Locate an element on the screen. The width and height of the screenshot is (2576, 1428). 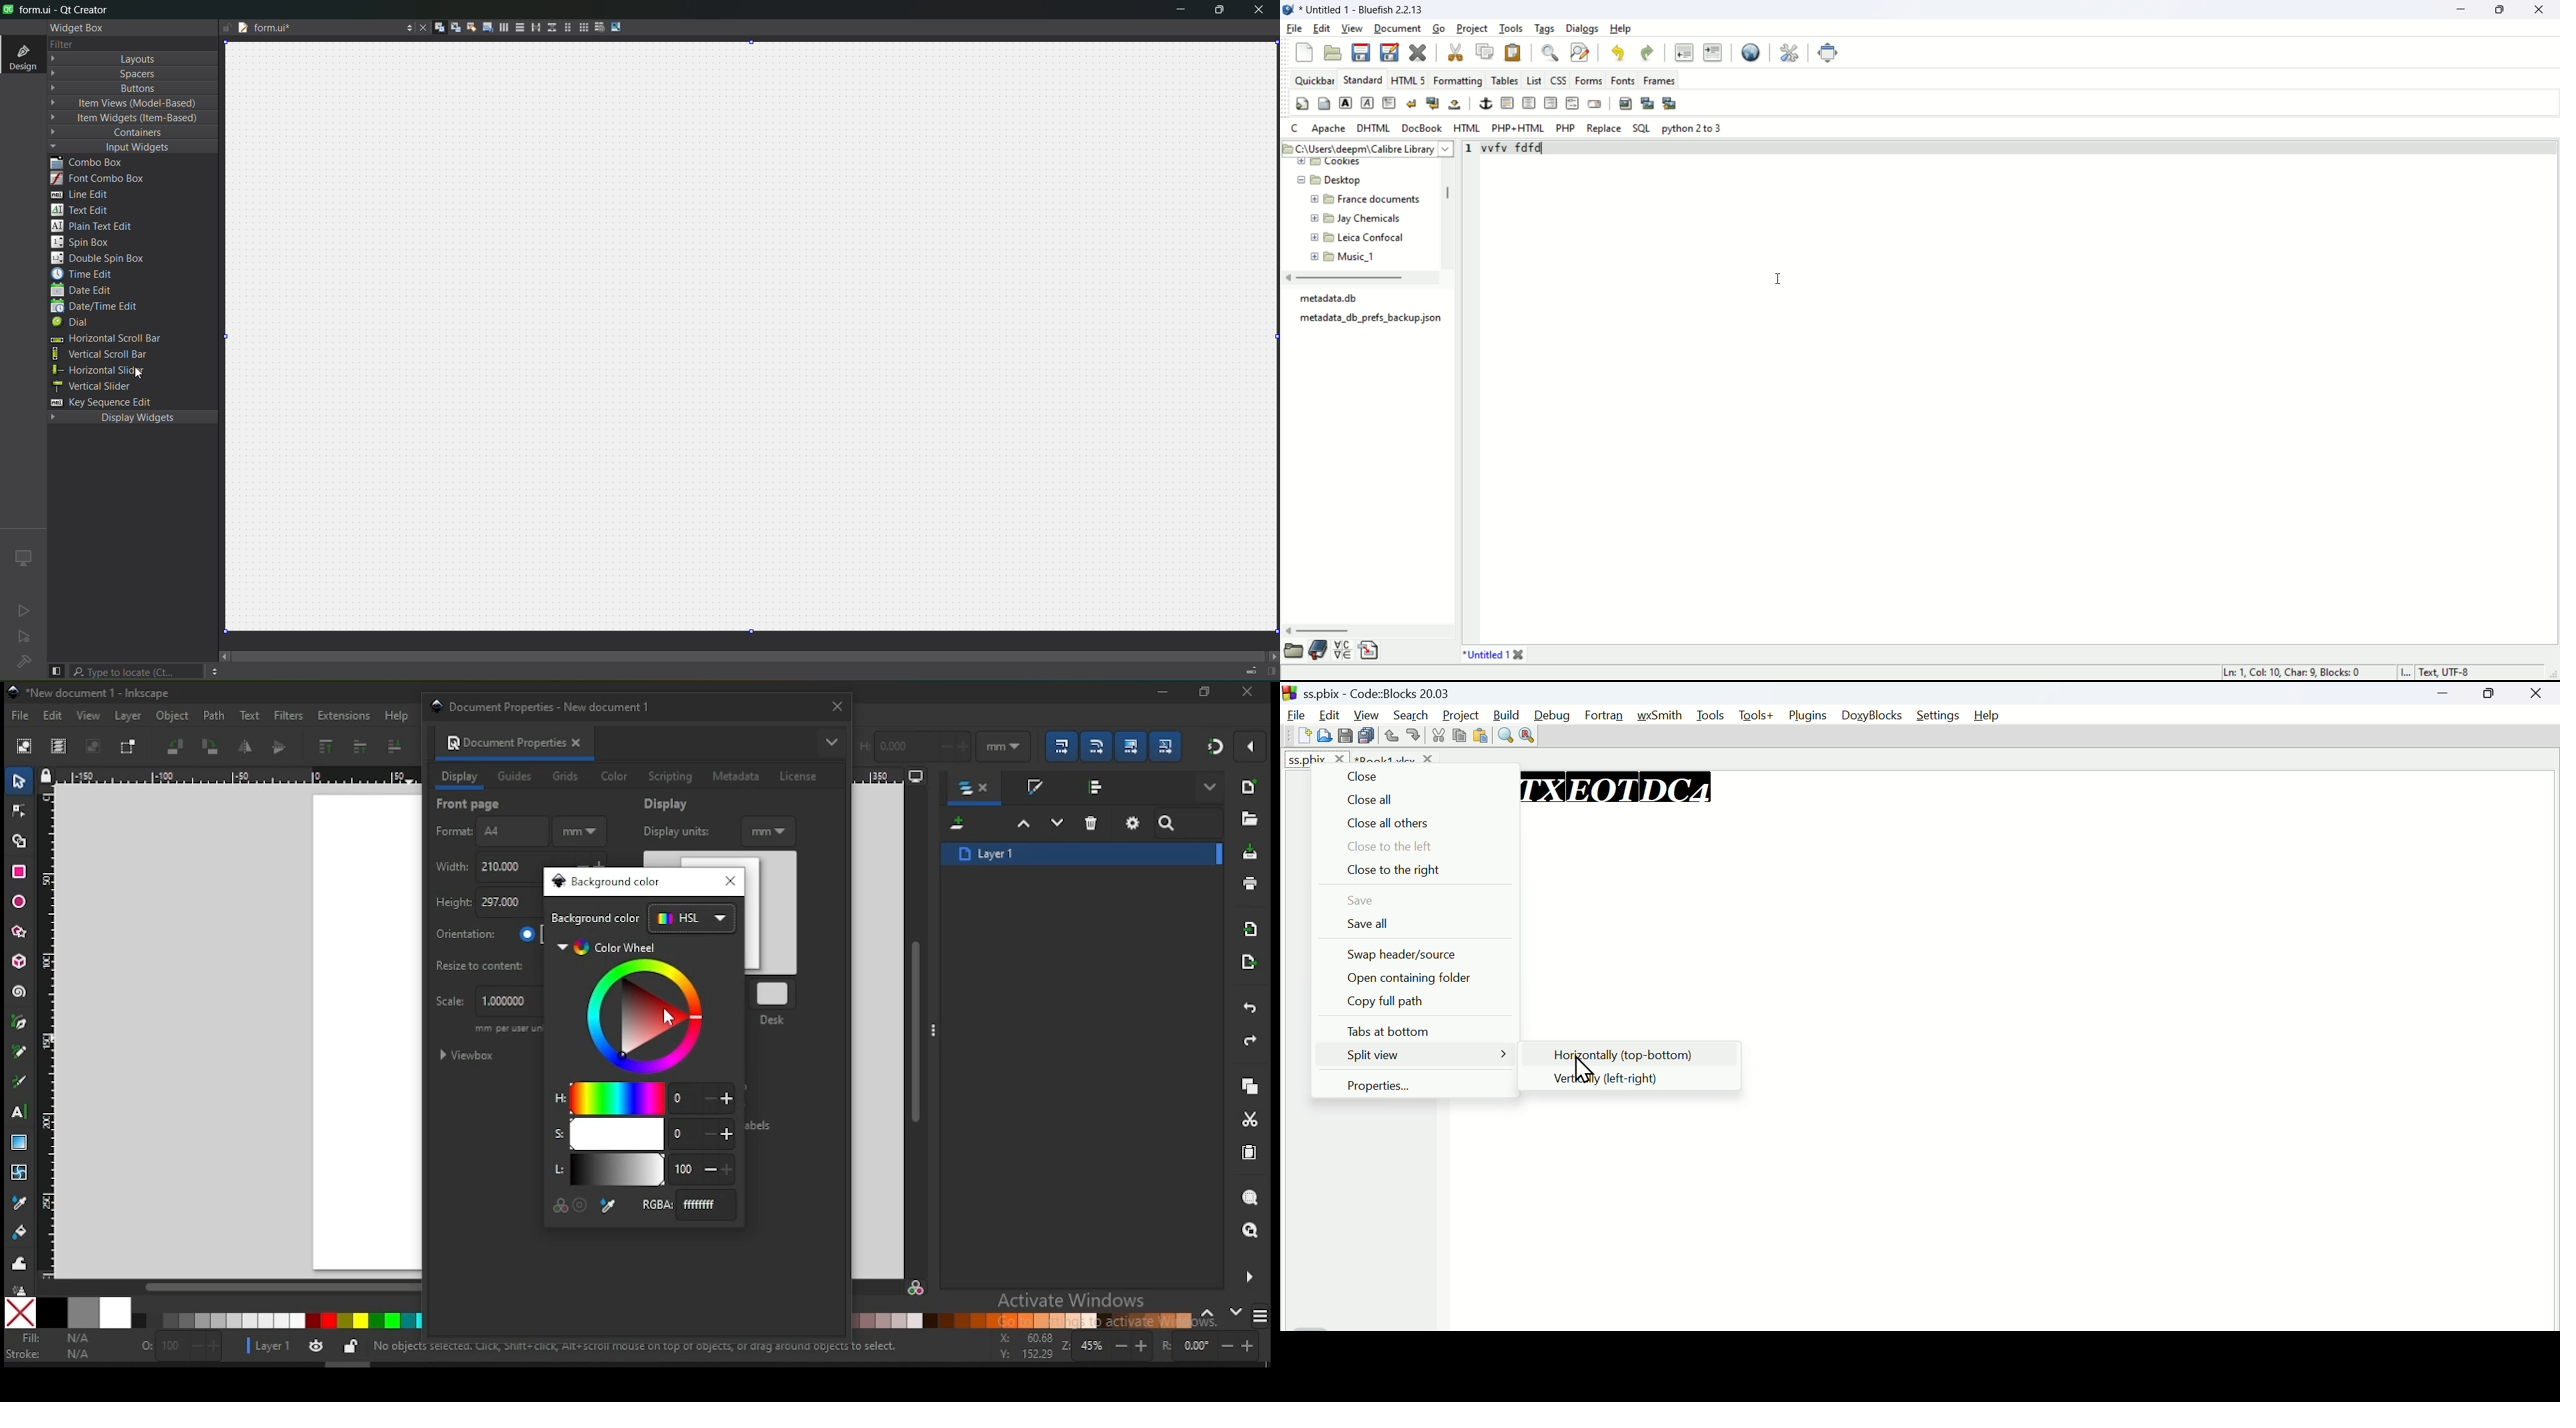
python 2 to is located at coordinates (1694, 128).